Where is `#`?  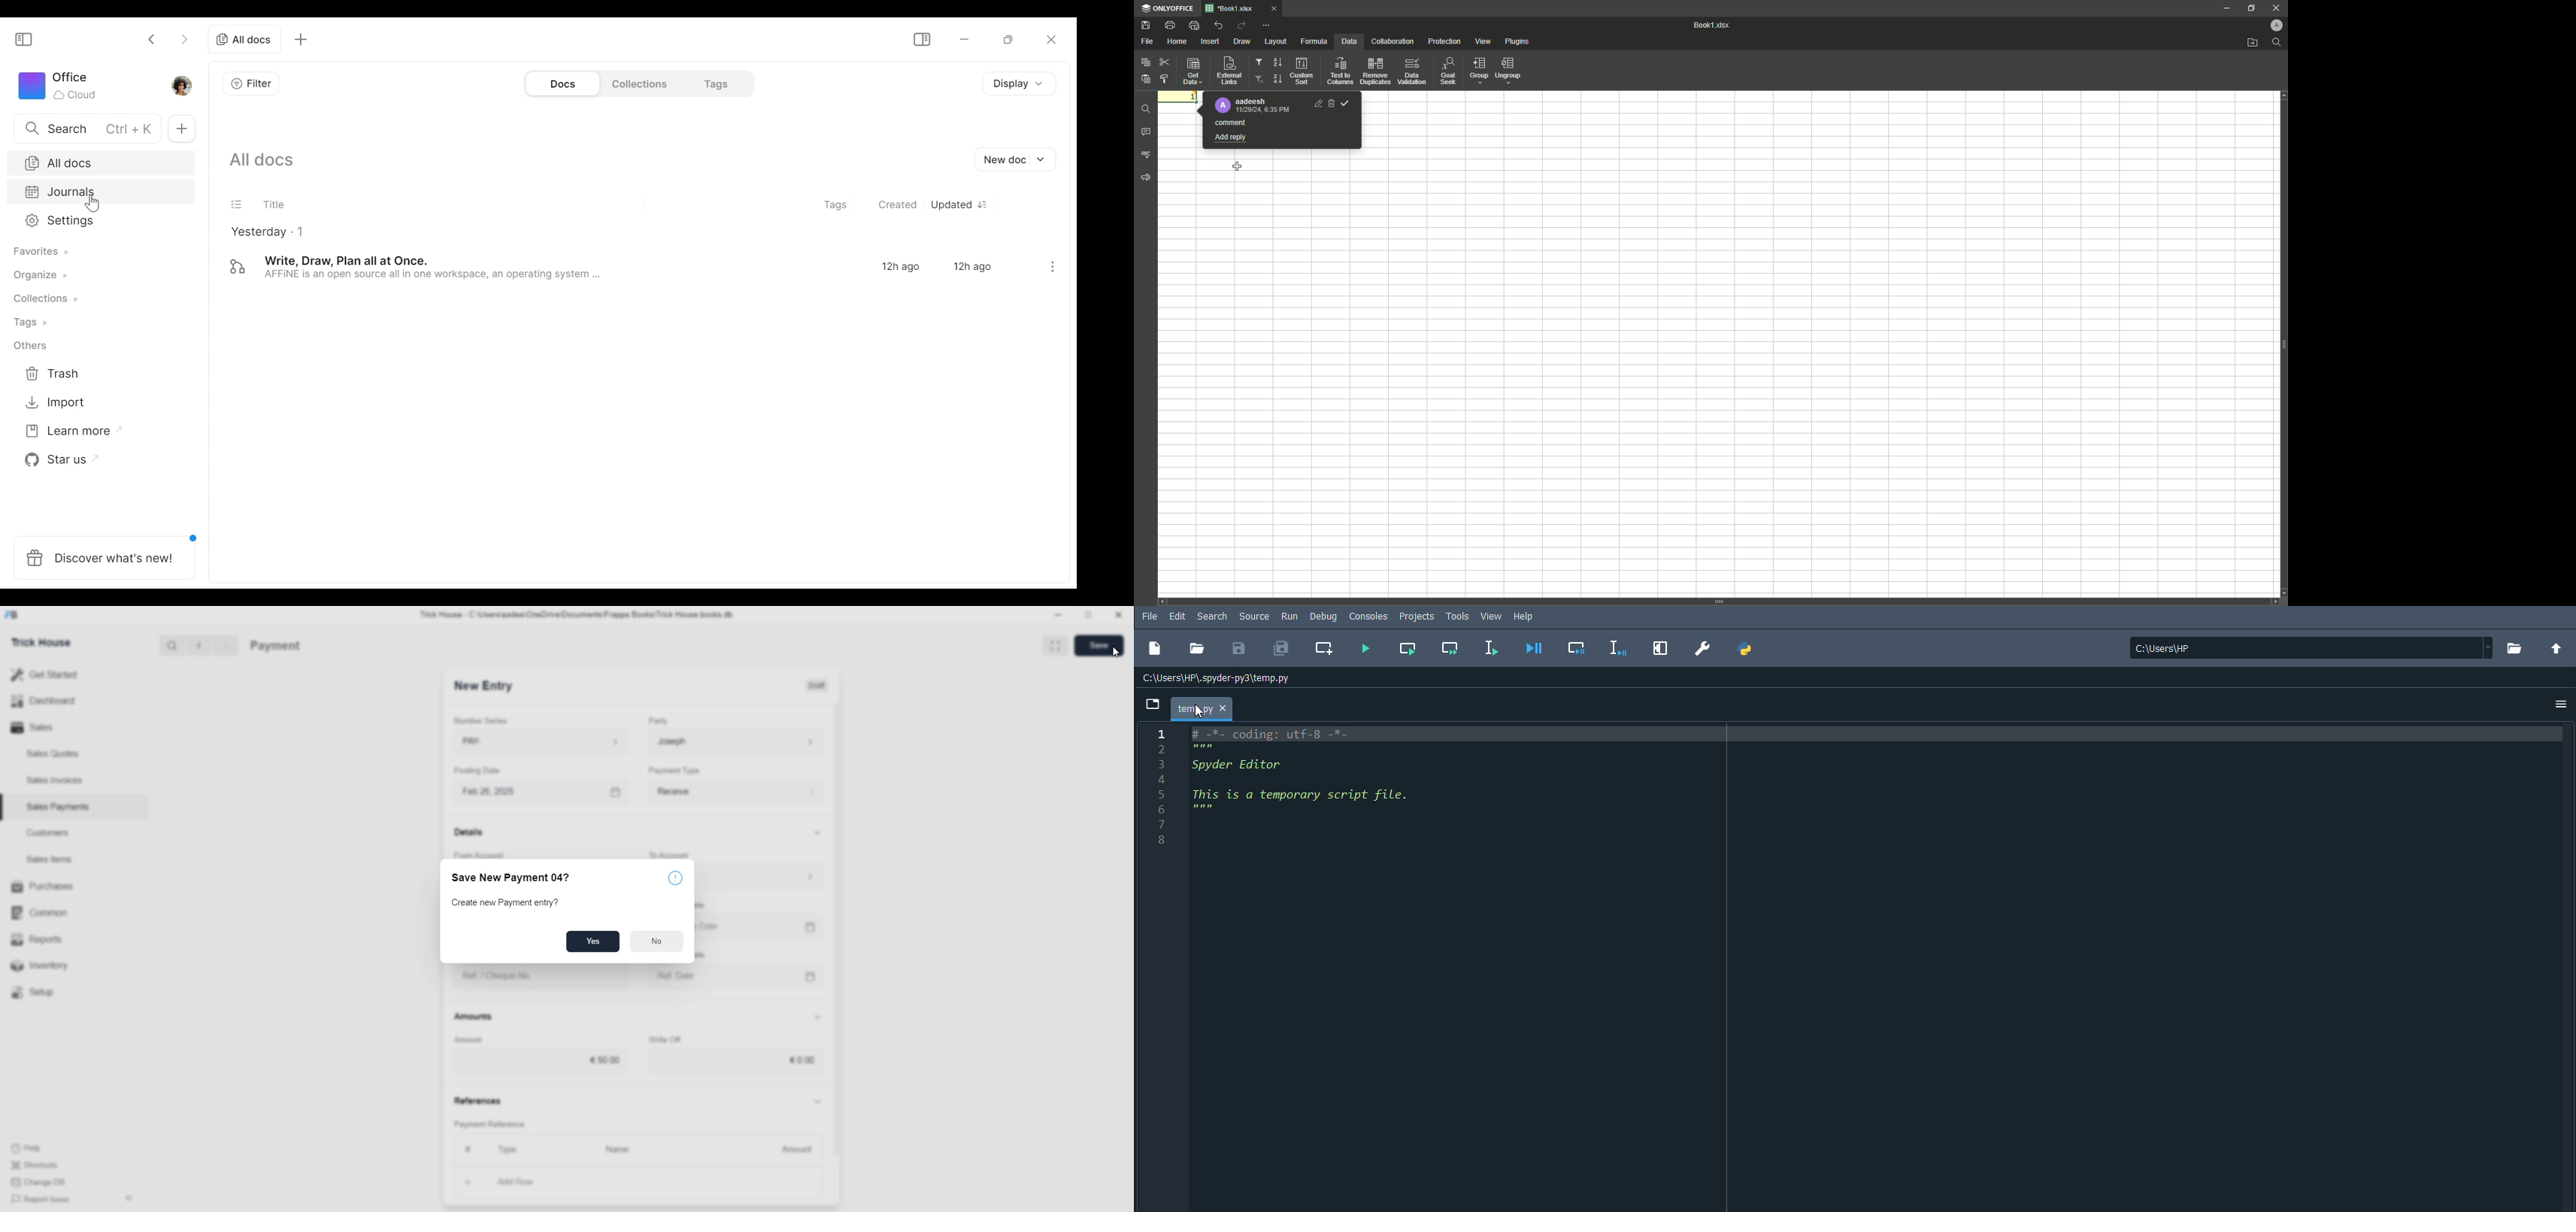
# is located at coordinates (469, 1149).